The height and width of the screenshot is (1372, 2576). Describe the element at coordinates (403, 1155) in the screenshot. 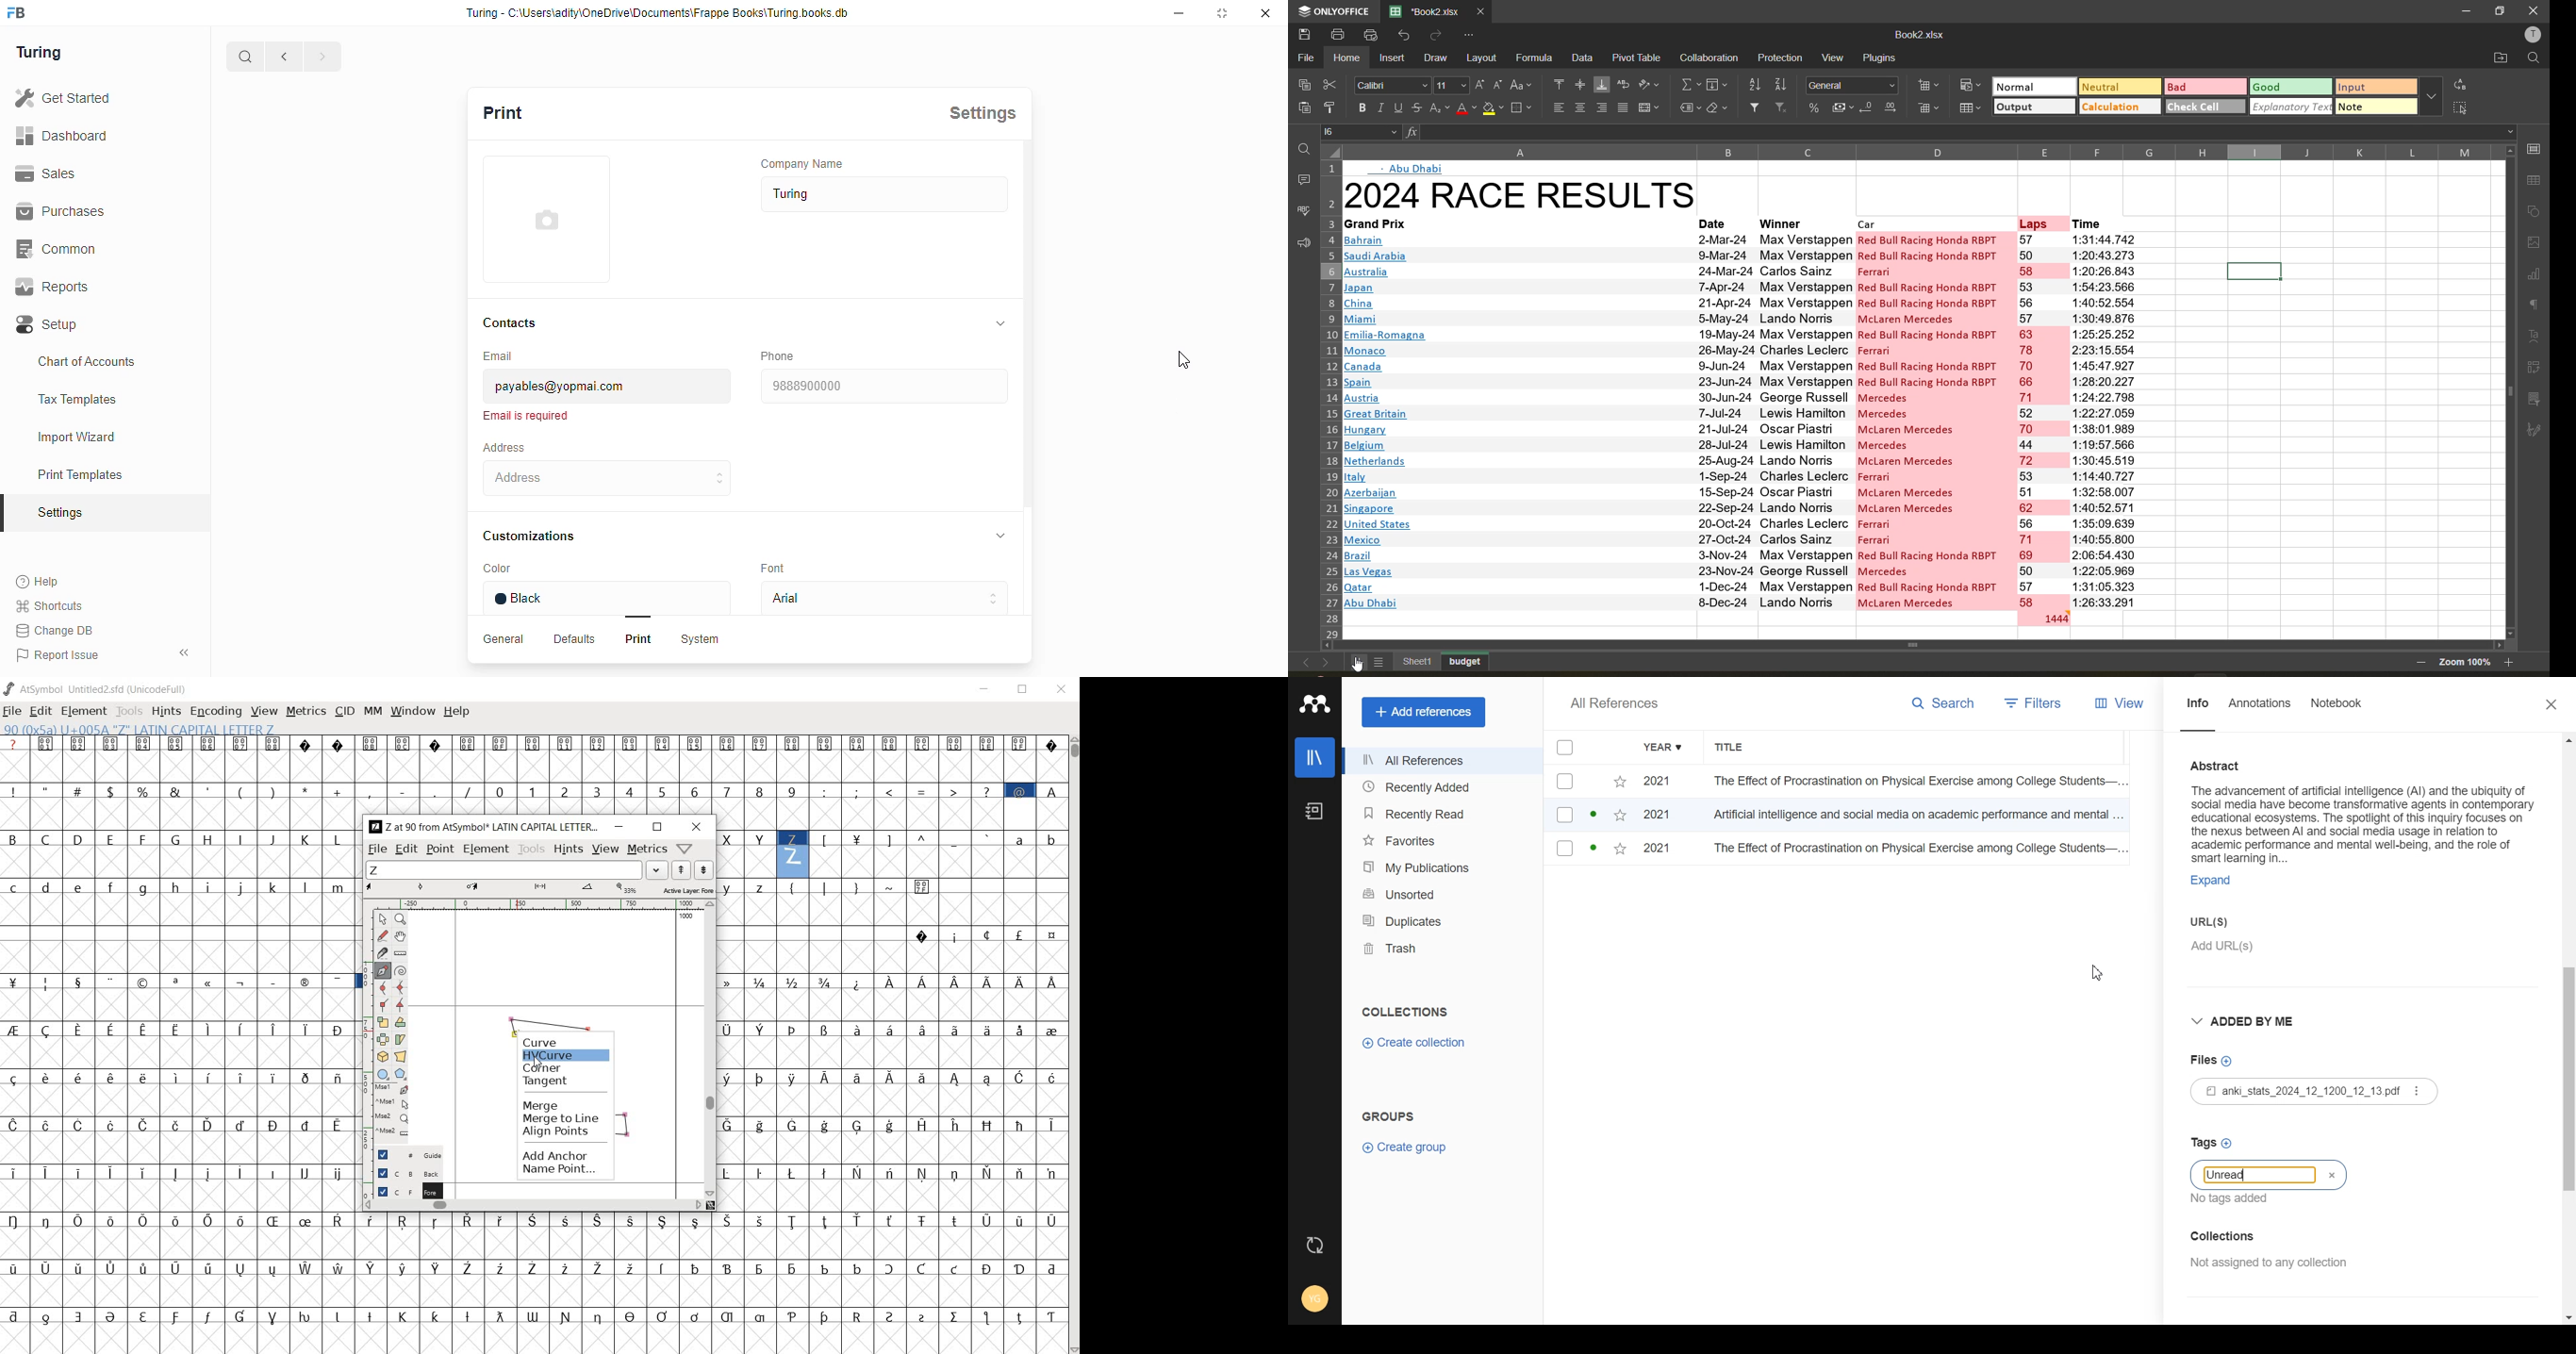

I see `Guide` at that location.